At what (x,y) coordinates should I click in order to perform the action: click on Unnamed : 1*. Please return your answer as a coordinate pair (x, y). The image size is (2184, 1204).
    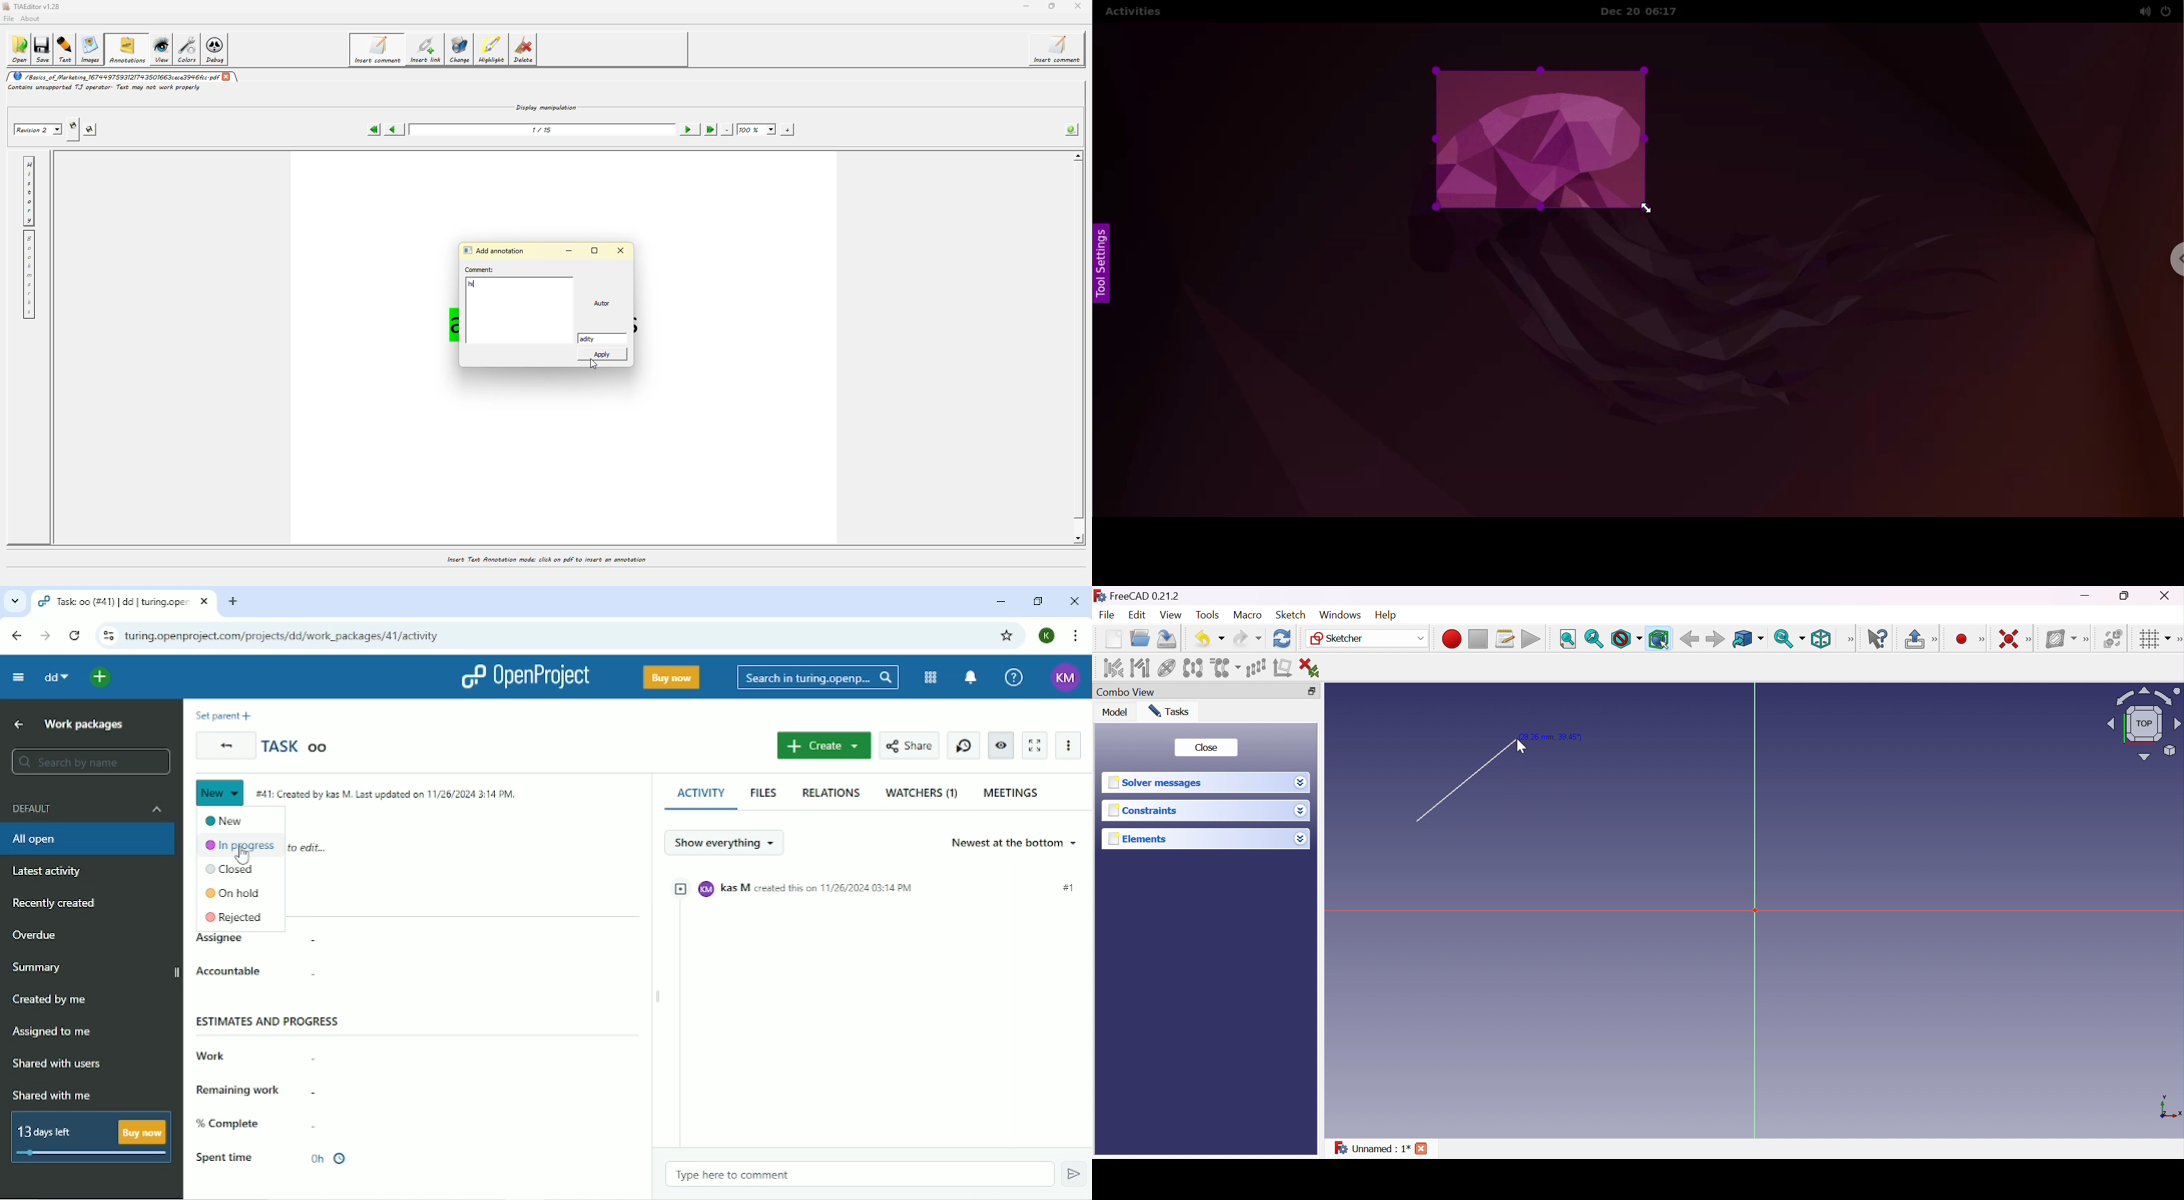
    Looking at the image, I should click on (1372, 1151).